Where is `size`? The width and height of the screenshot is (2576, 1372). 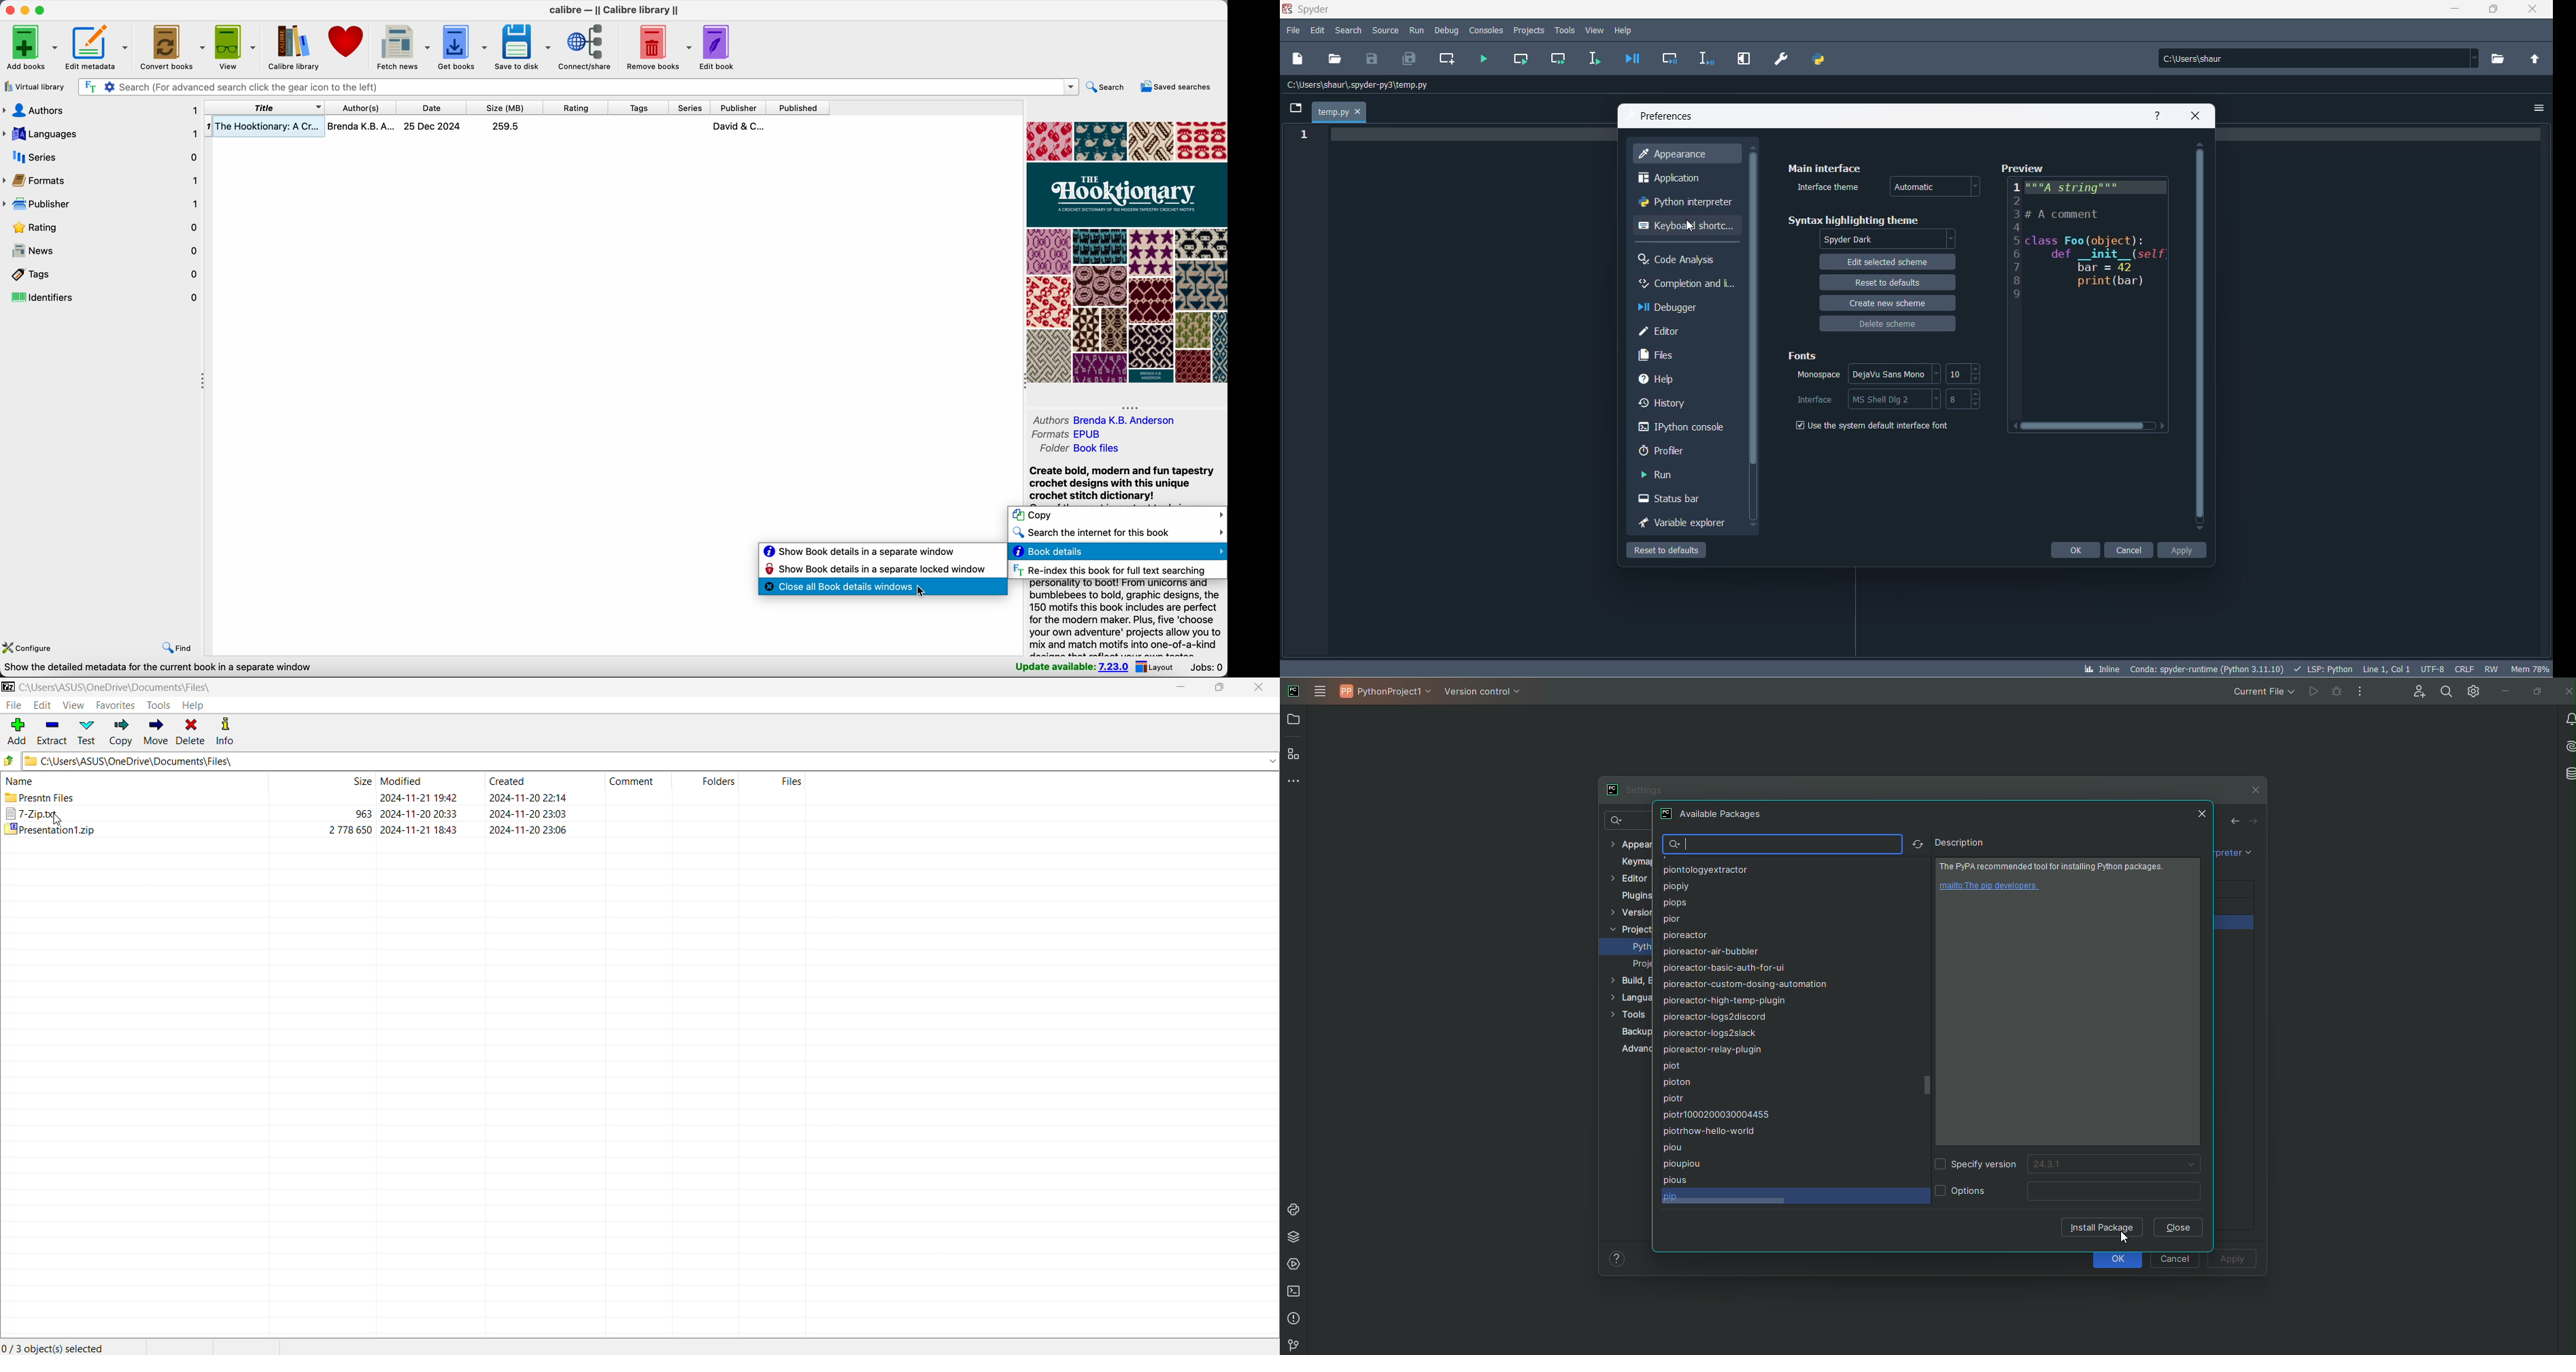 size is located at coordinates (506, 108).